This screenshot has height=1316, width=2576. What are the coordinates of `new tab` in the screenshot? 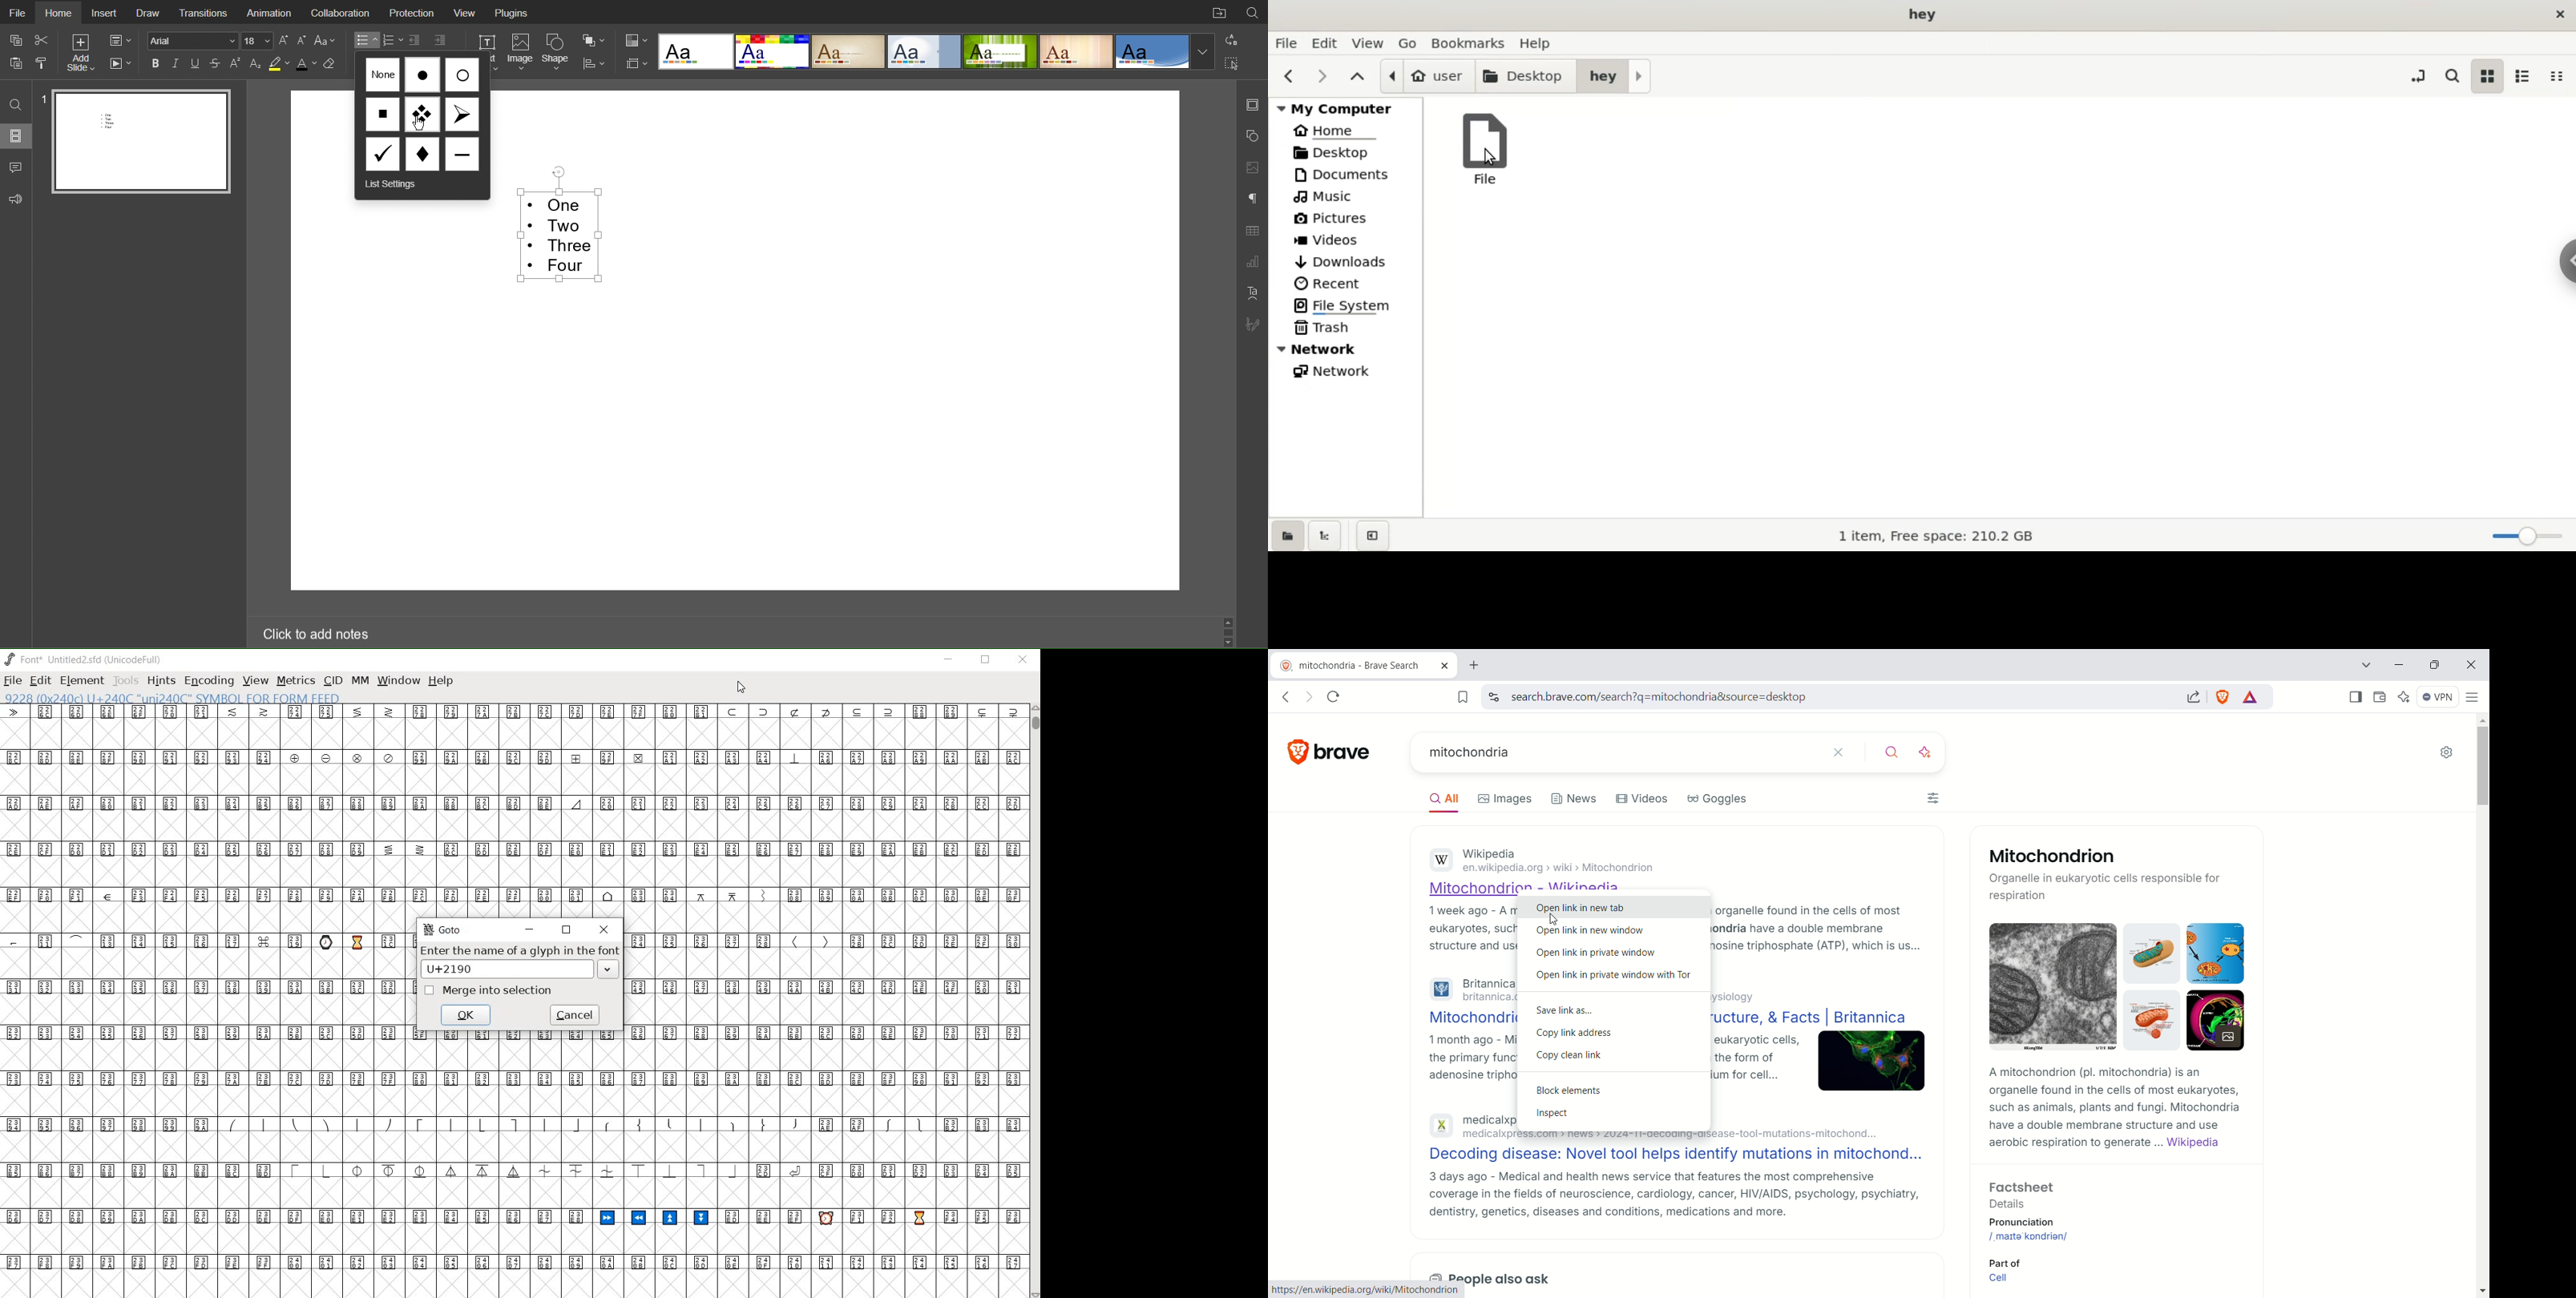 It's located at (1477, 665).